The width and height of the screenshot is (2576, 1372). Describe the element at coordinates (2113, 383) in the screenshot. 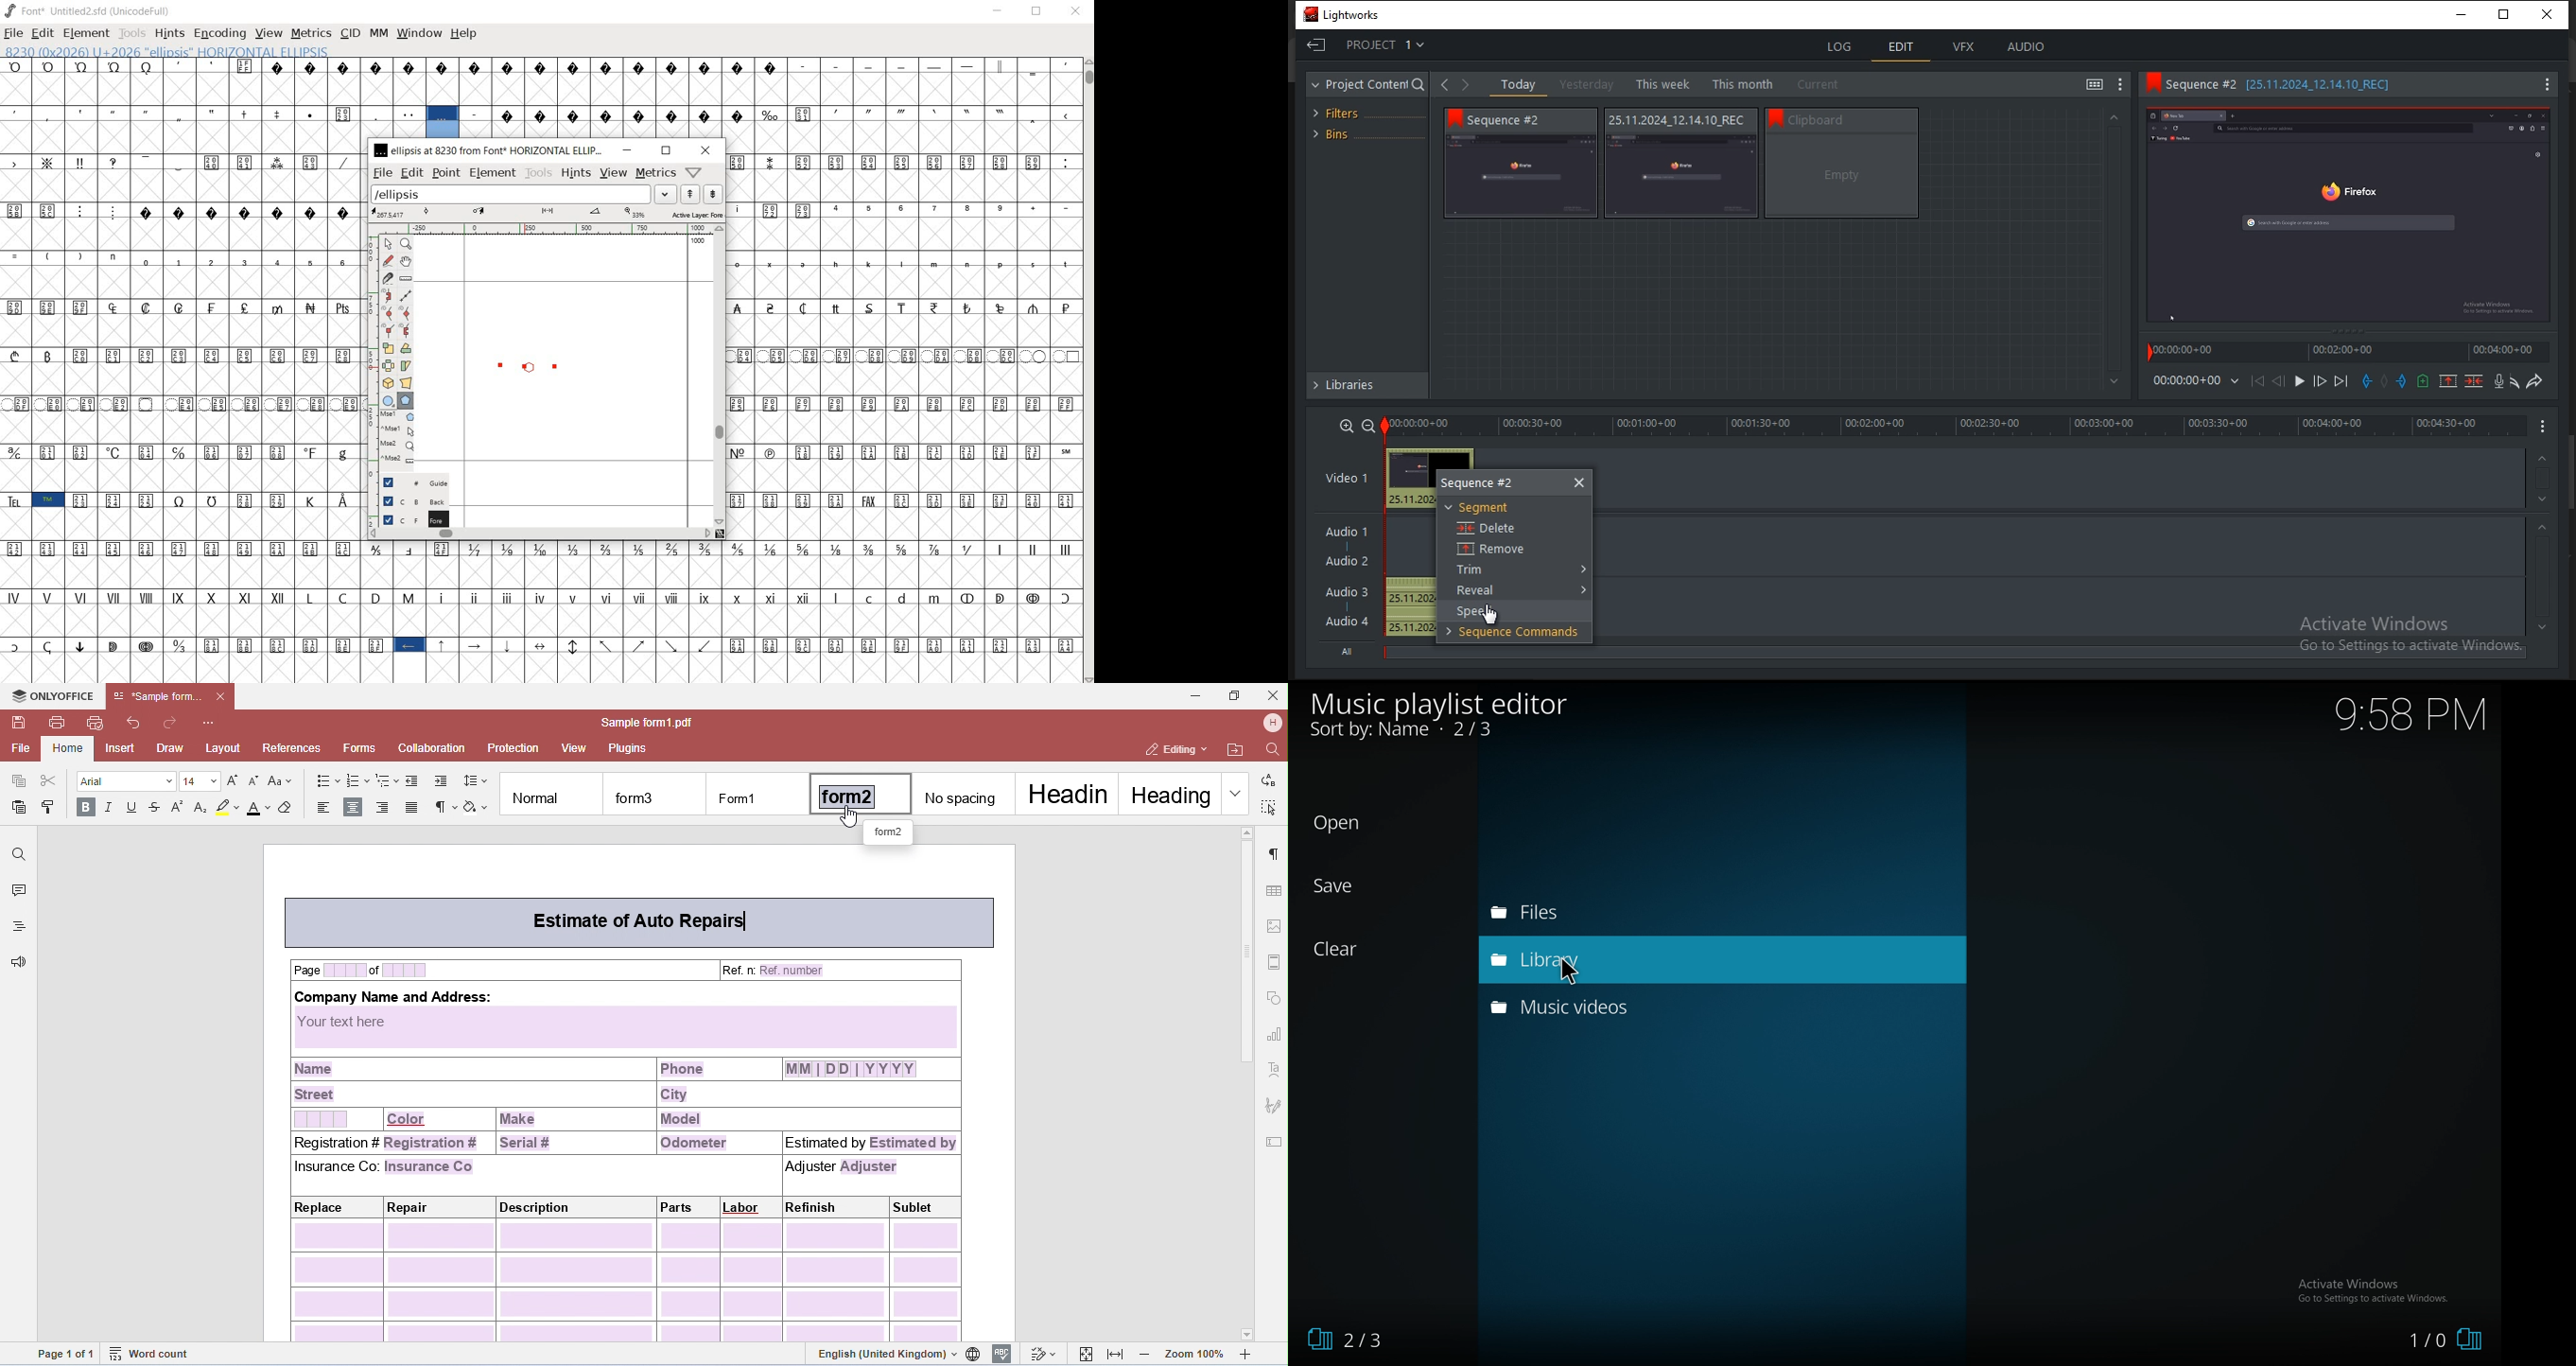

I see `Greyed out down arrow` at that location.